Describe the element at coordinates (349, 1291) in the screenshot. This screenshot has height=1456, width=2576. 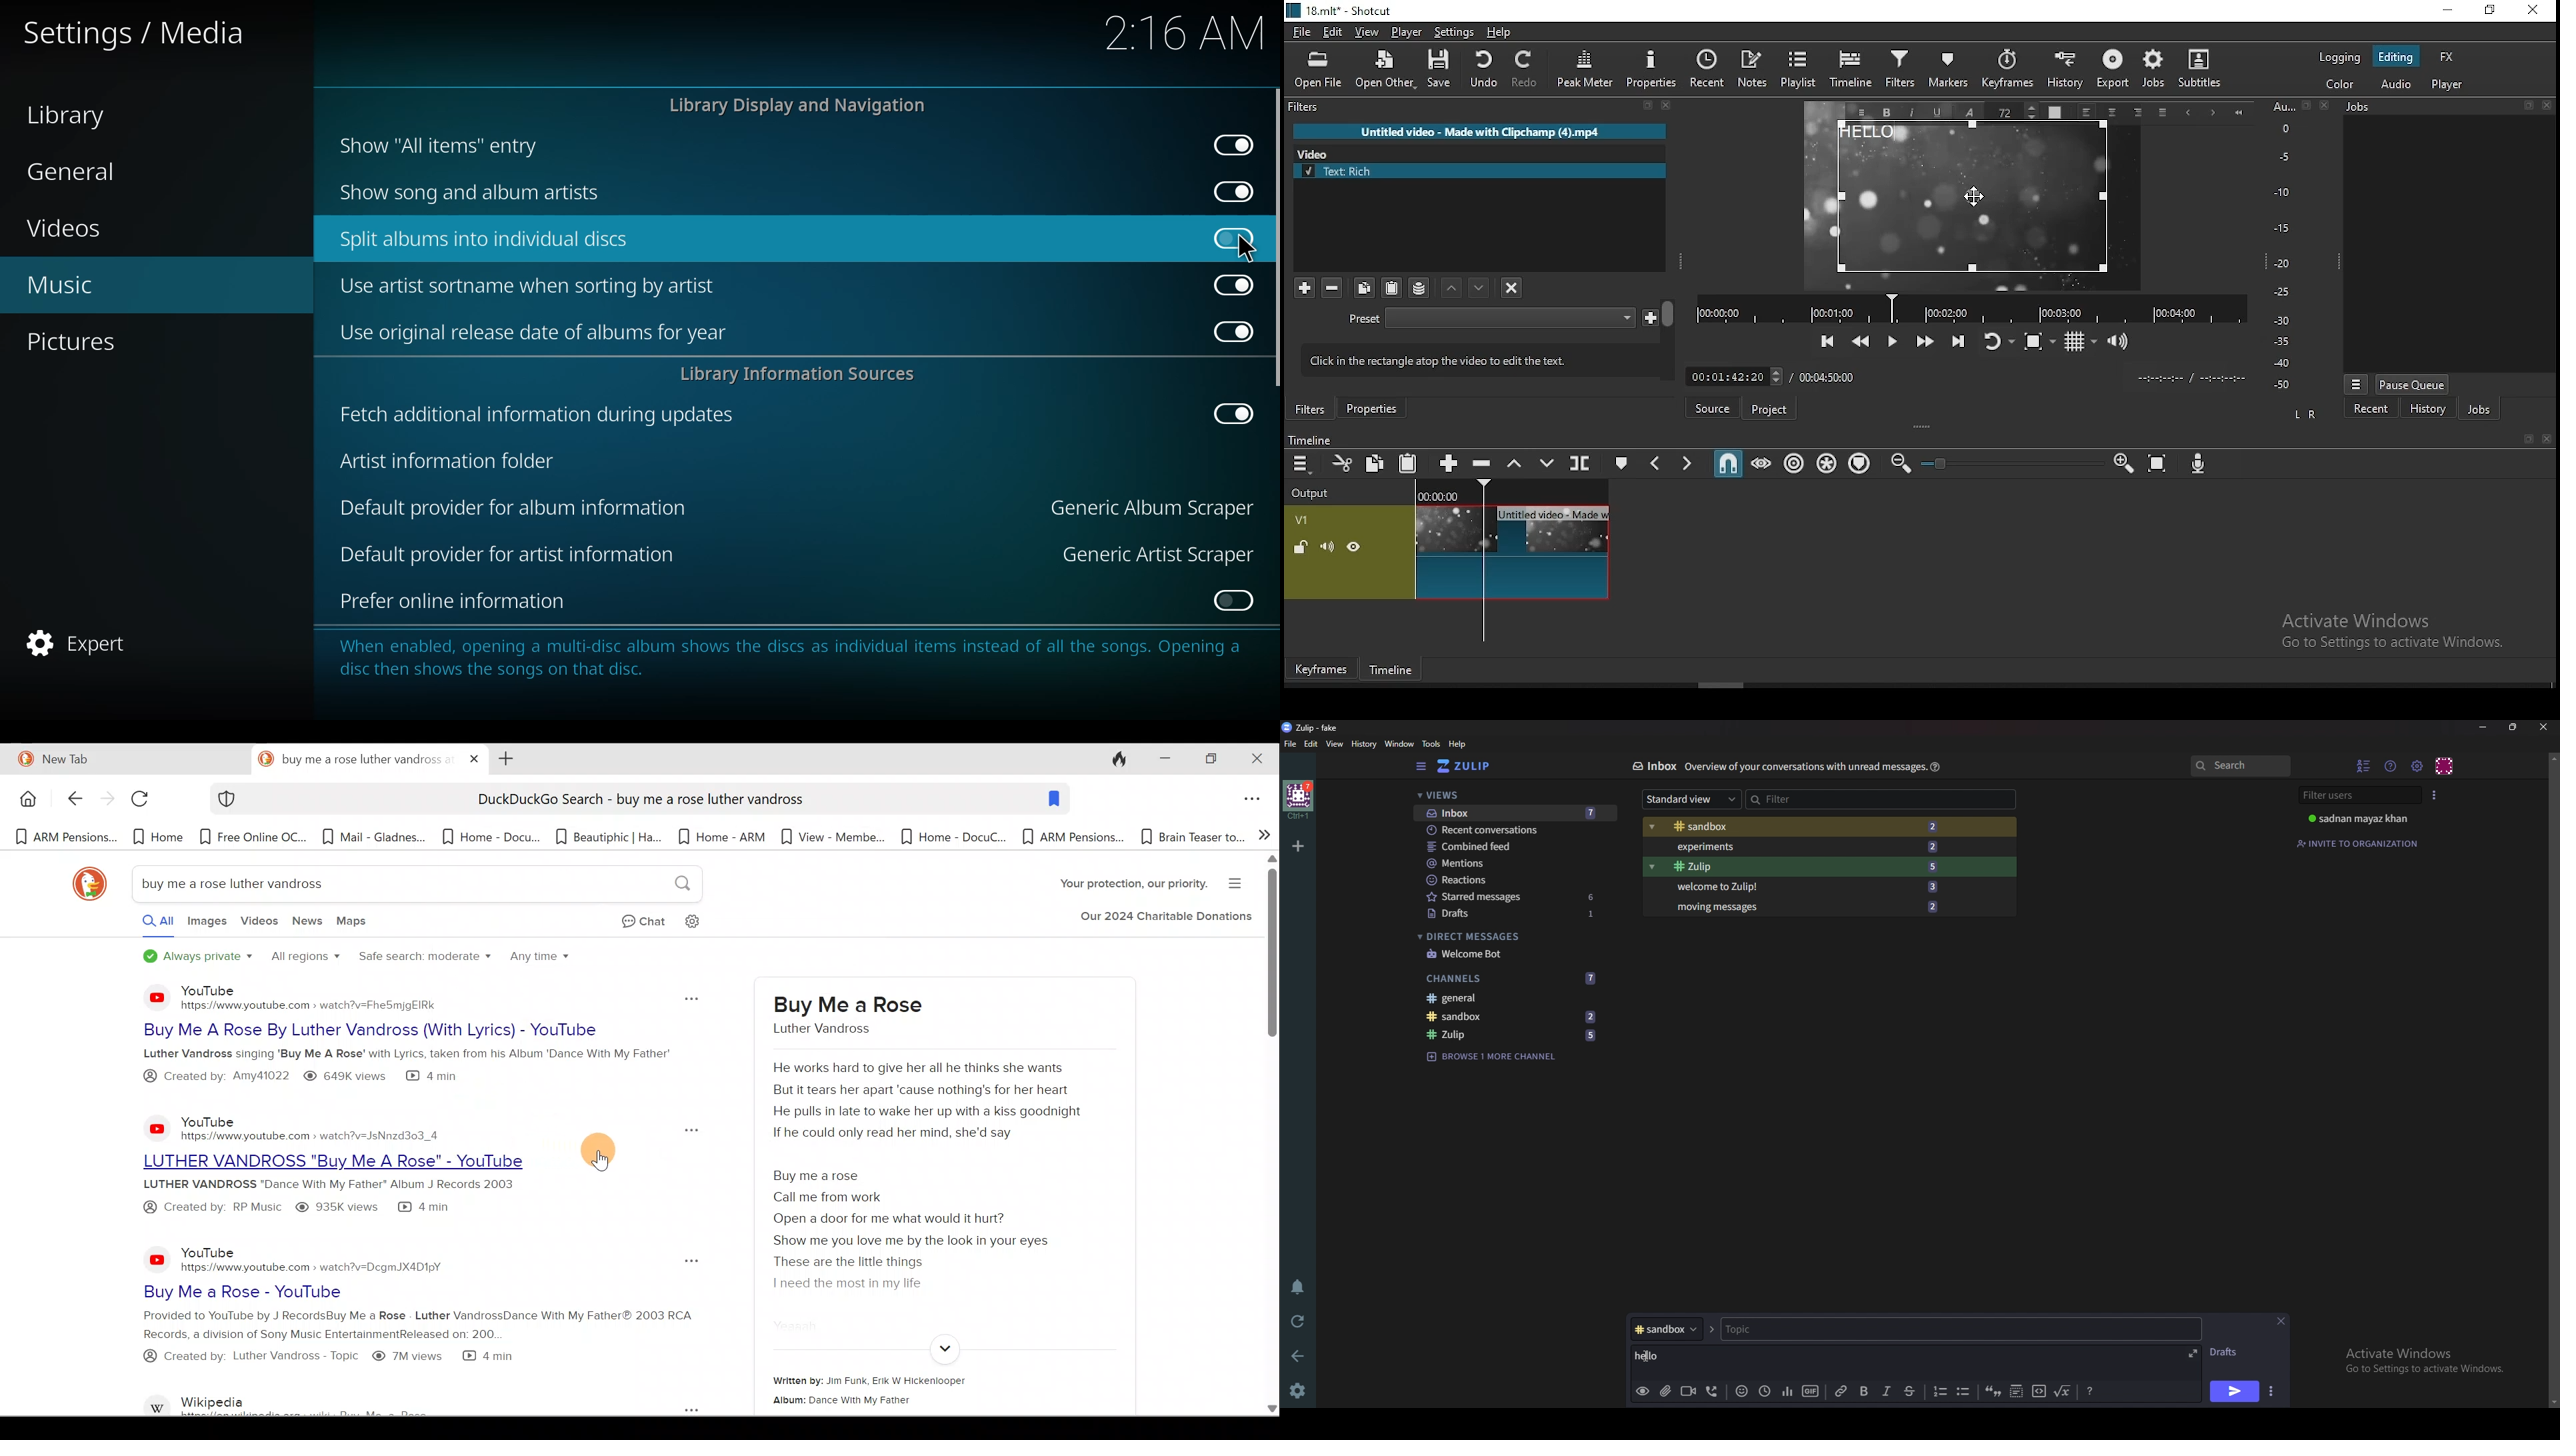
I see `Buy Me a Rose - YouTube` at that location.